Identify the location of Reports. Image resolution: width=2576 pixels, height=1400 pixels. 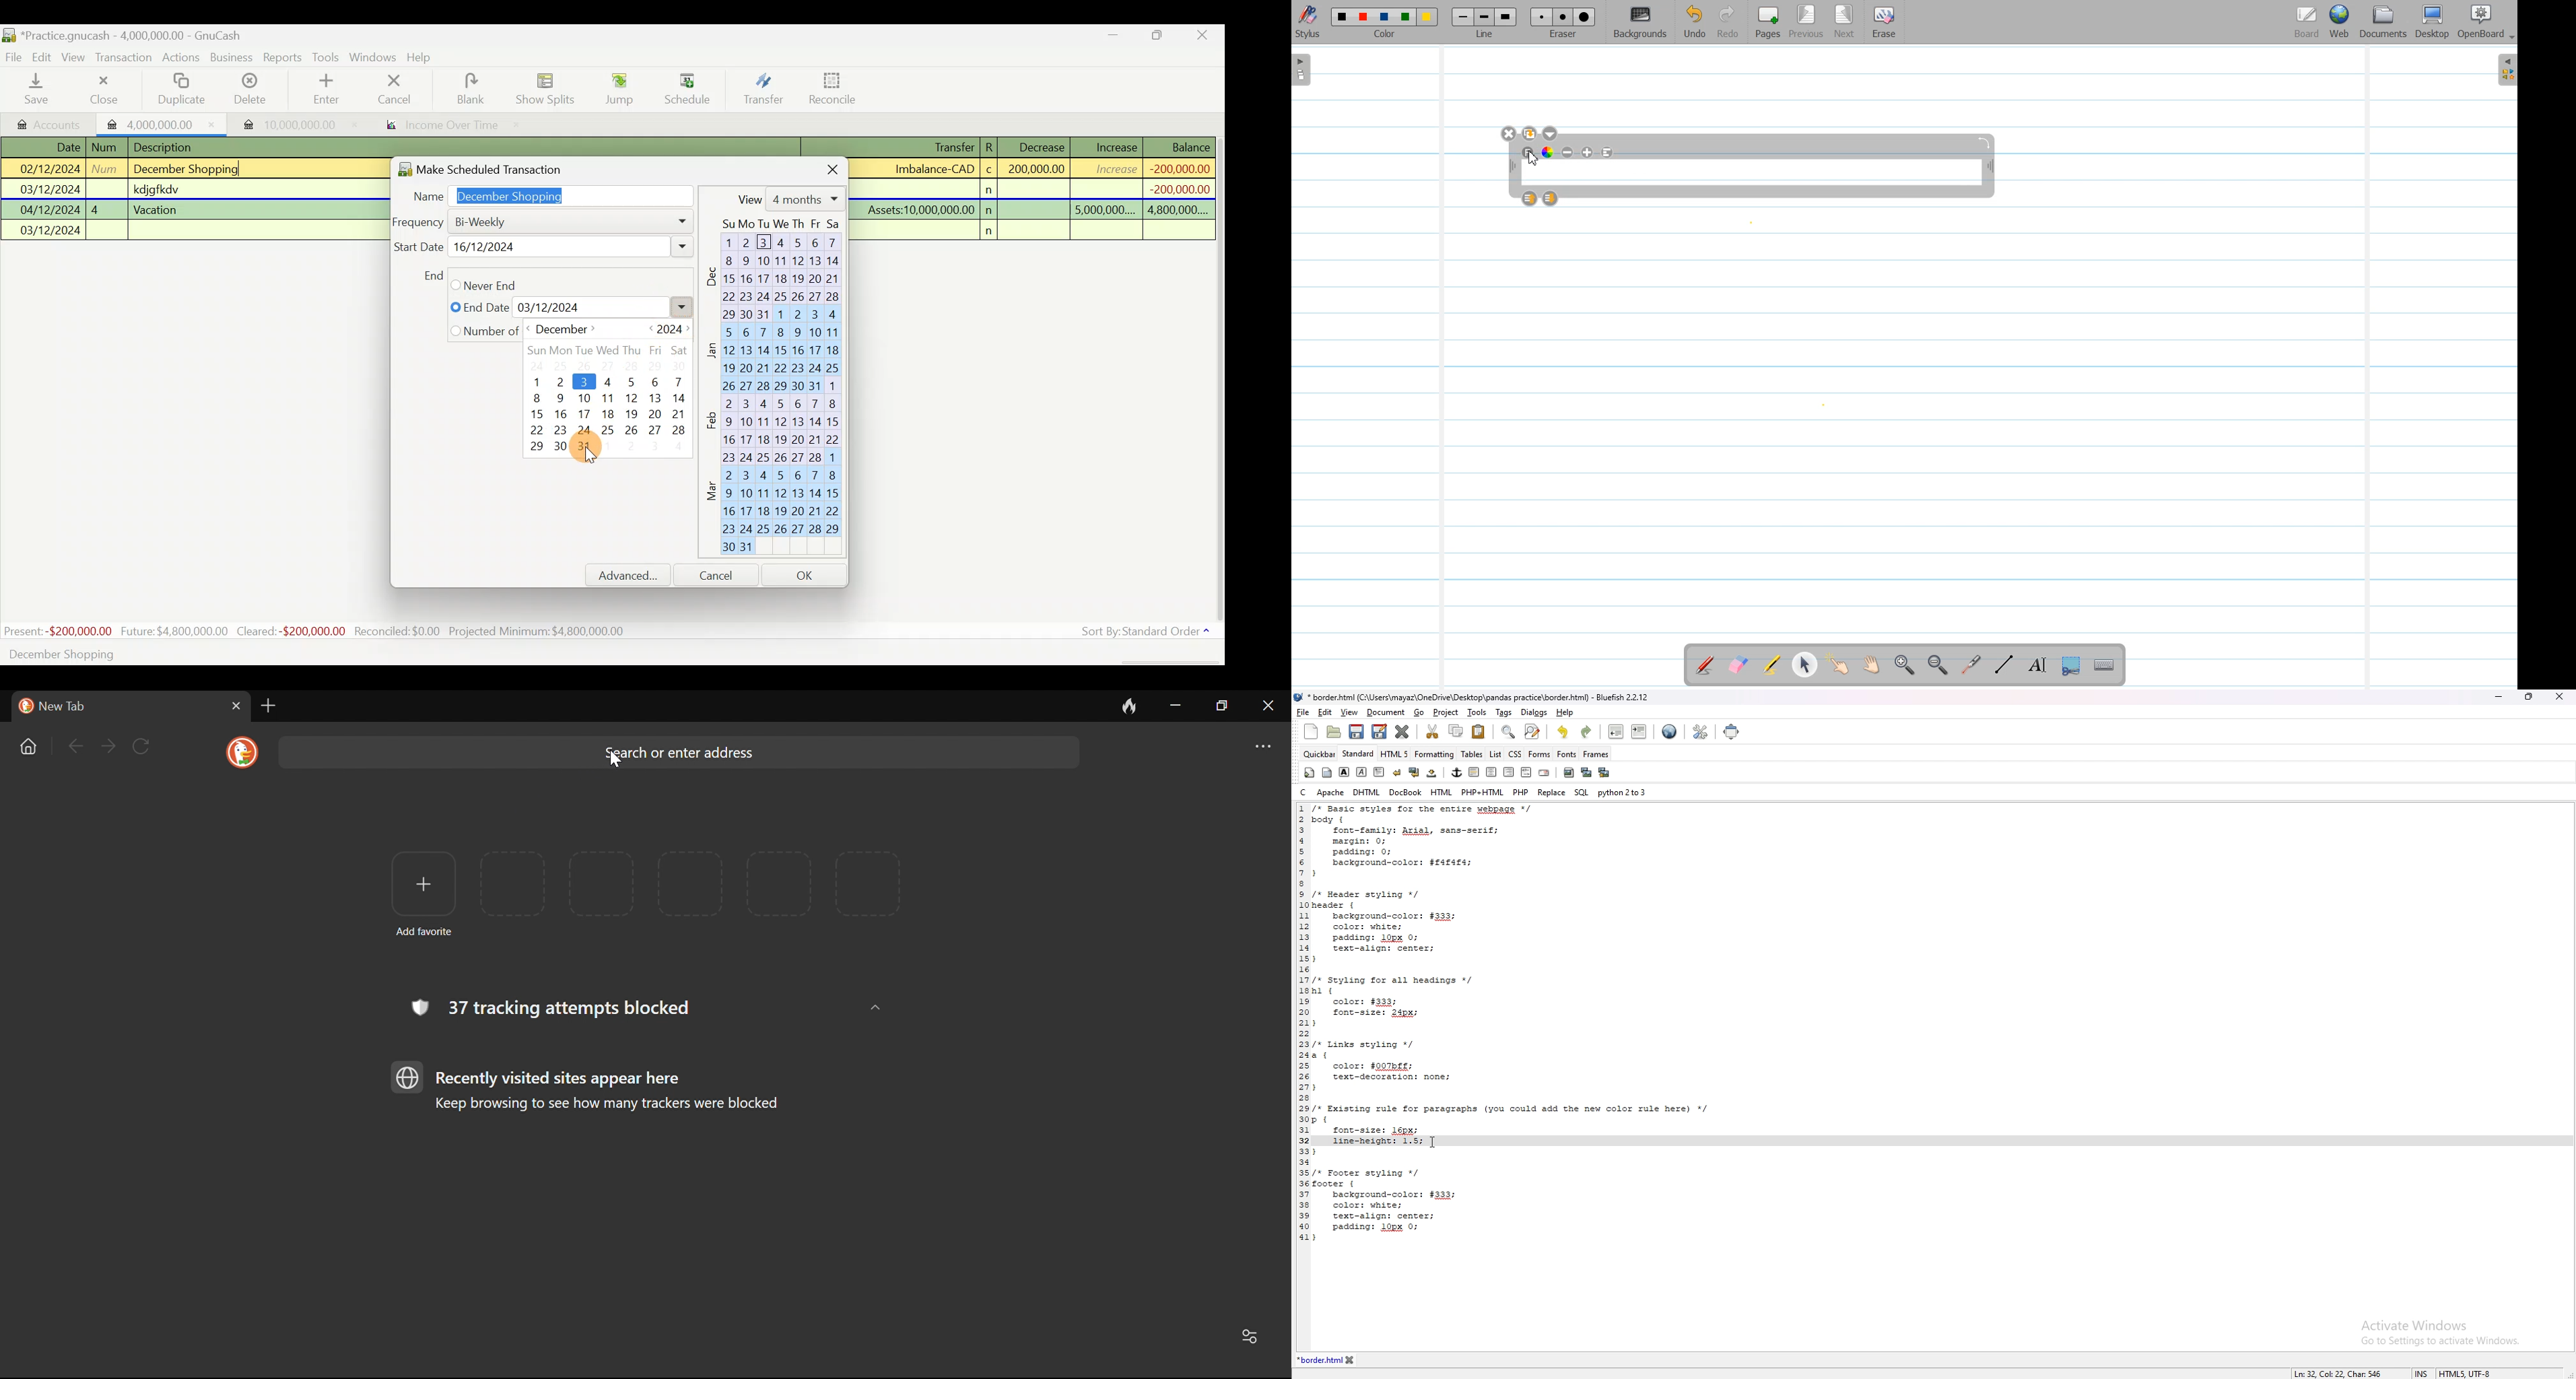
(283, 57).